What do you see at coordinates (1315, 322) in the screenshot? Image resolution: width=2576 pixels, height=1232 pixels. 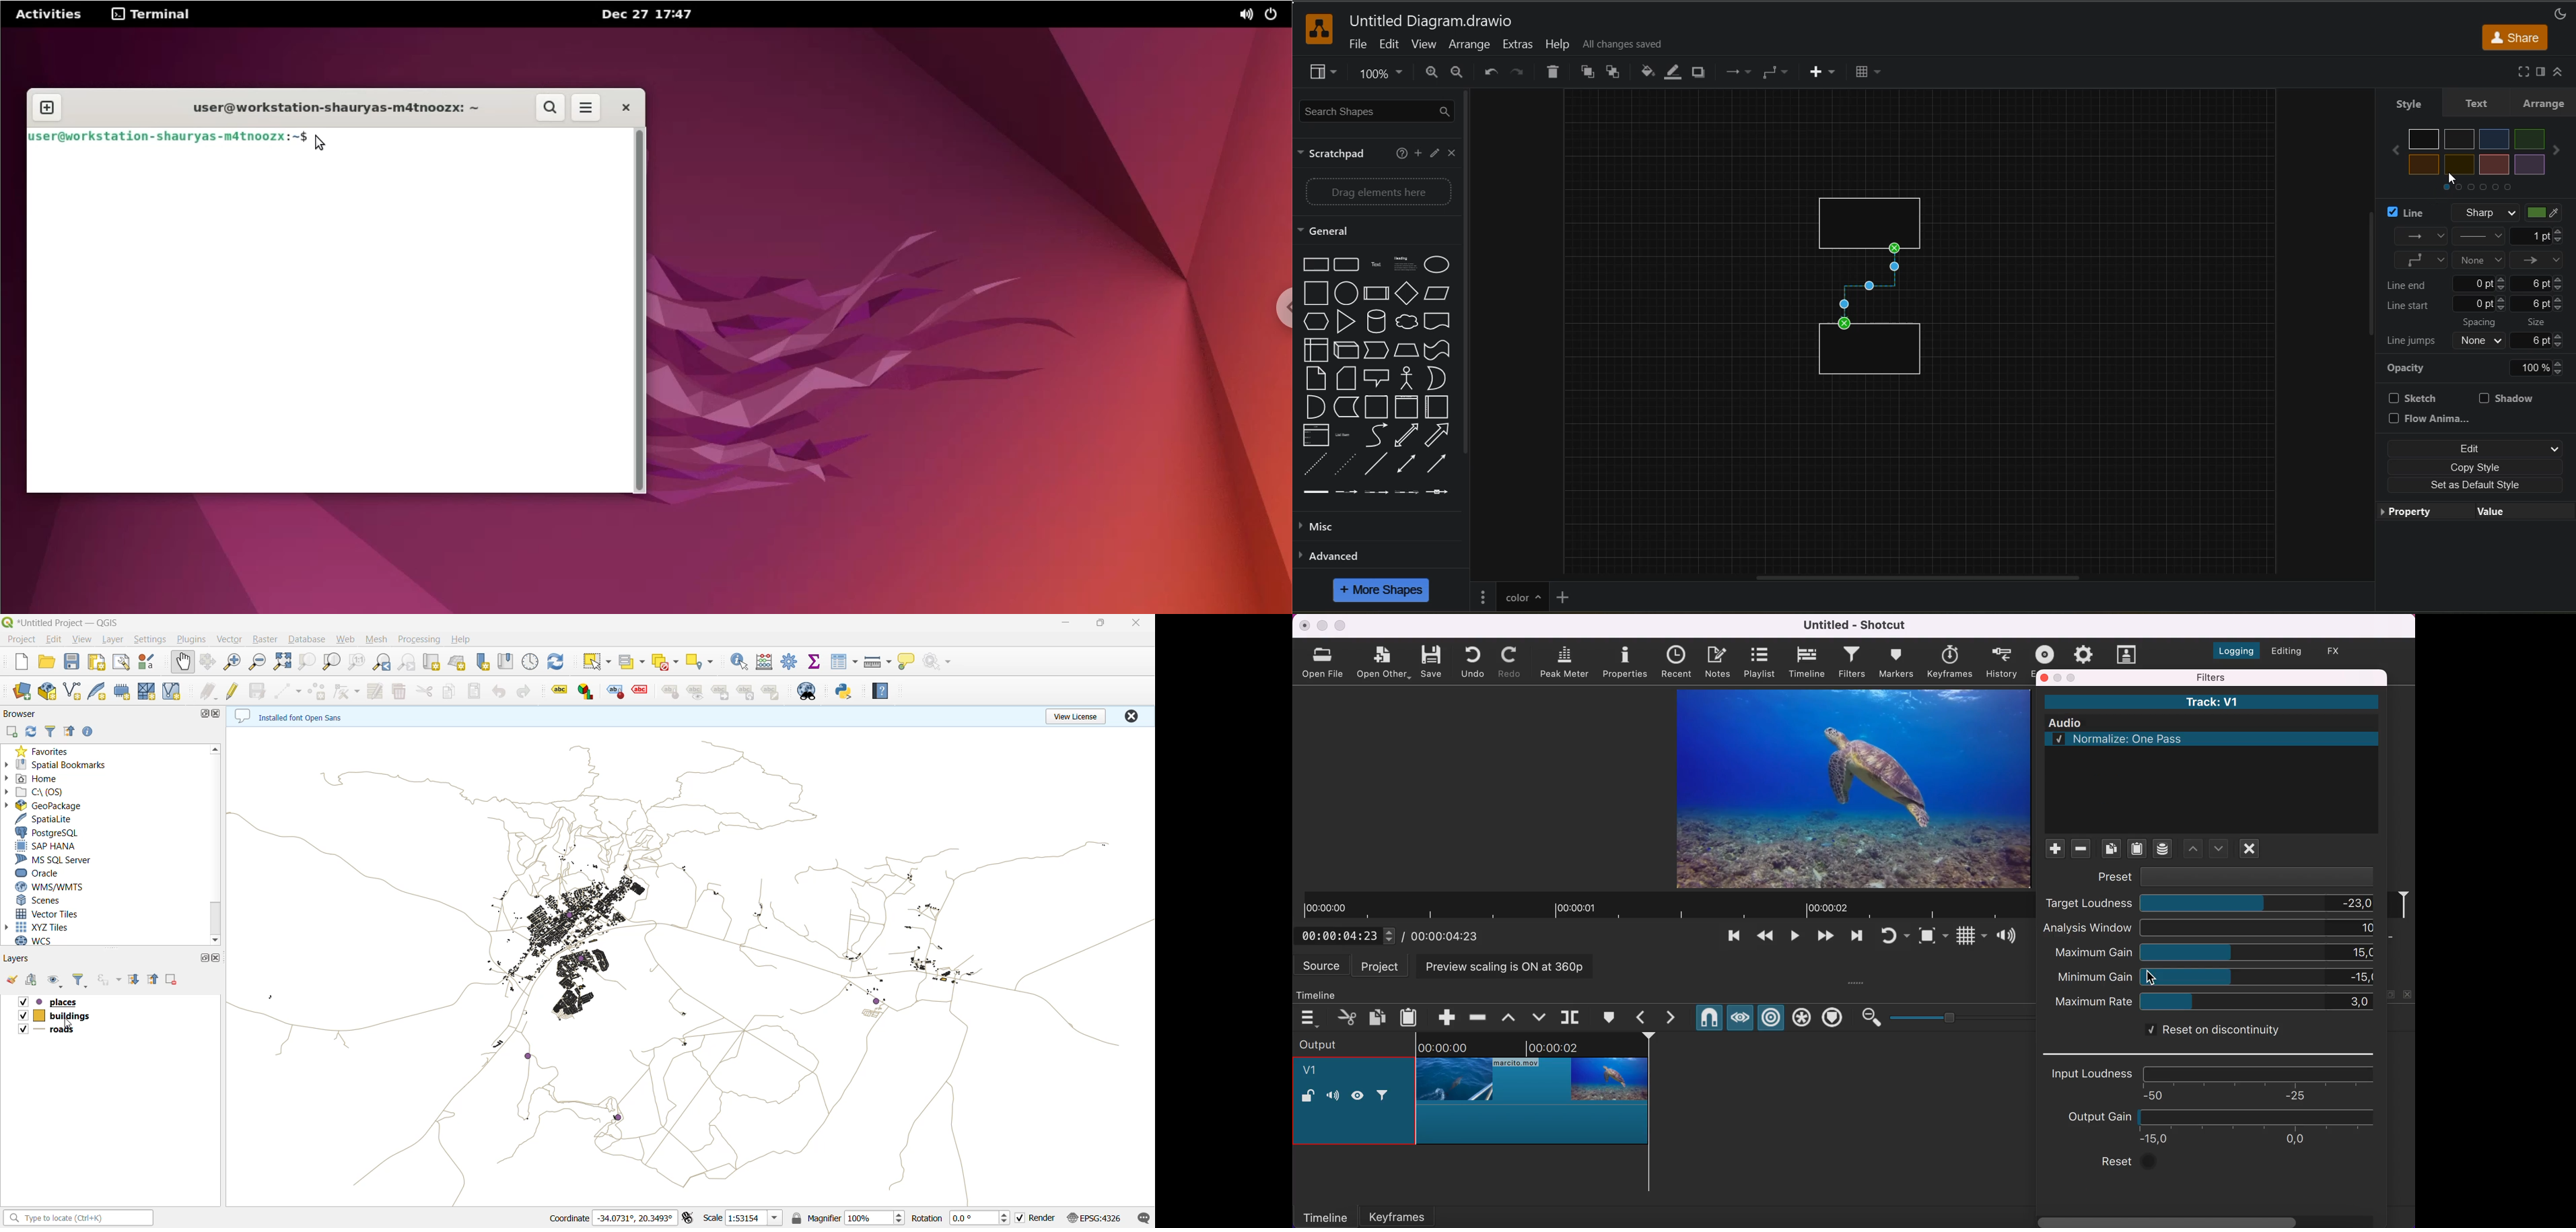 I see `Hexagon` at bounding box center [1315, 322].